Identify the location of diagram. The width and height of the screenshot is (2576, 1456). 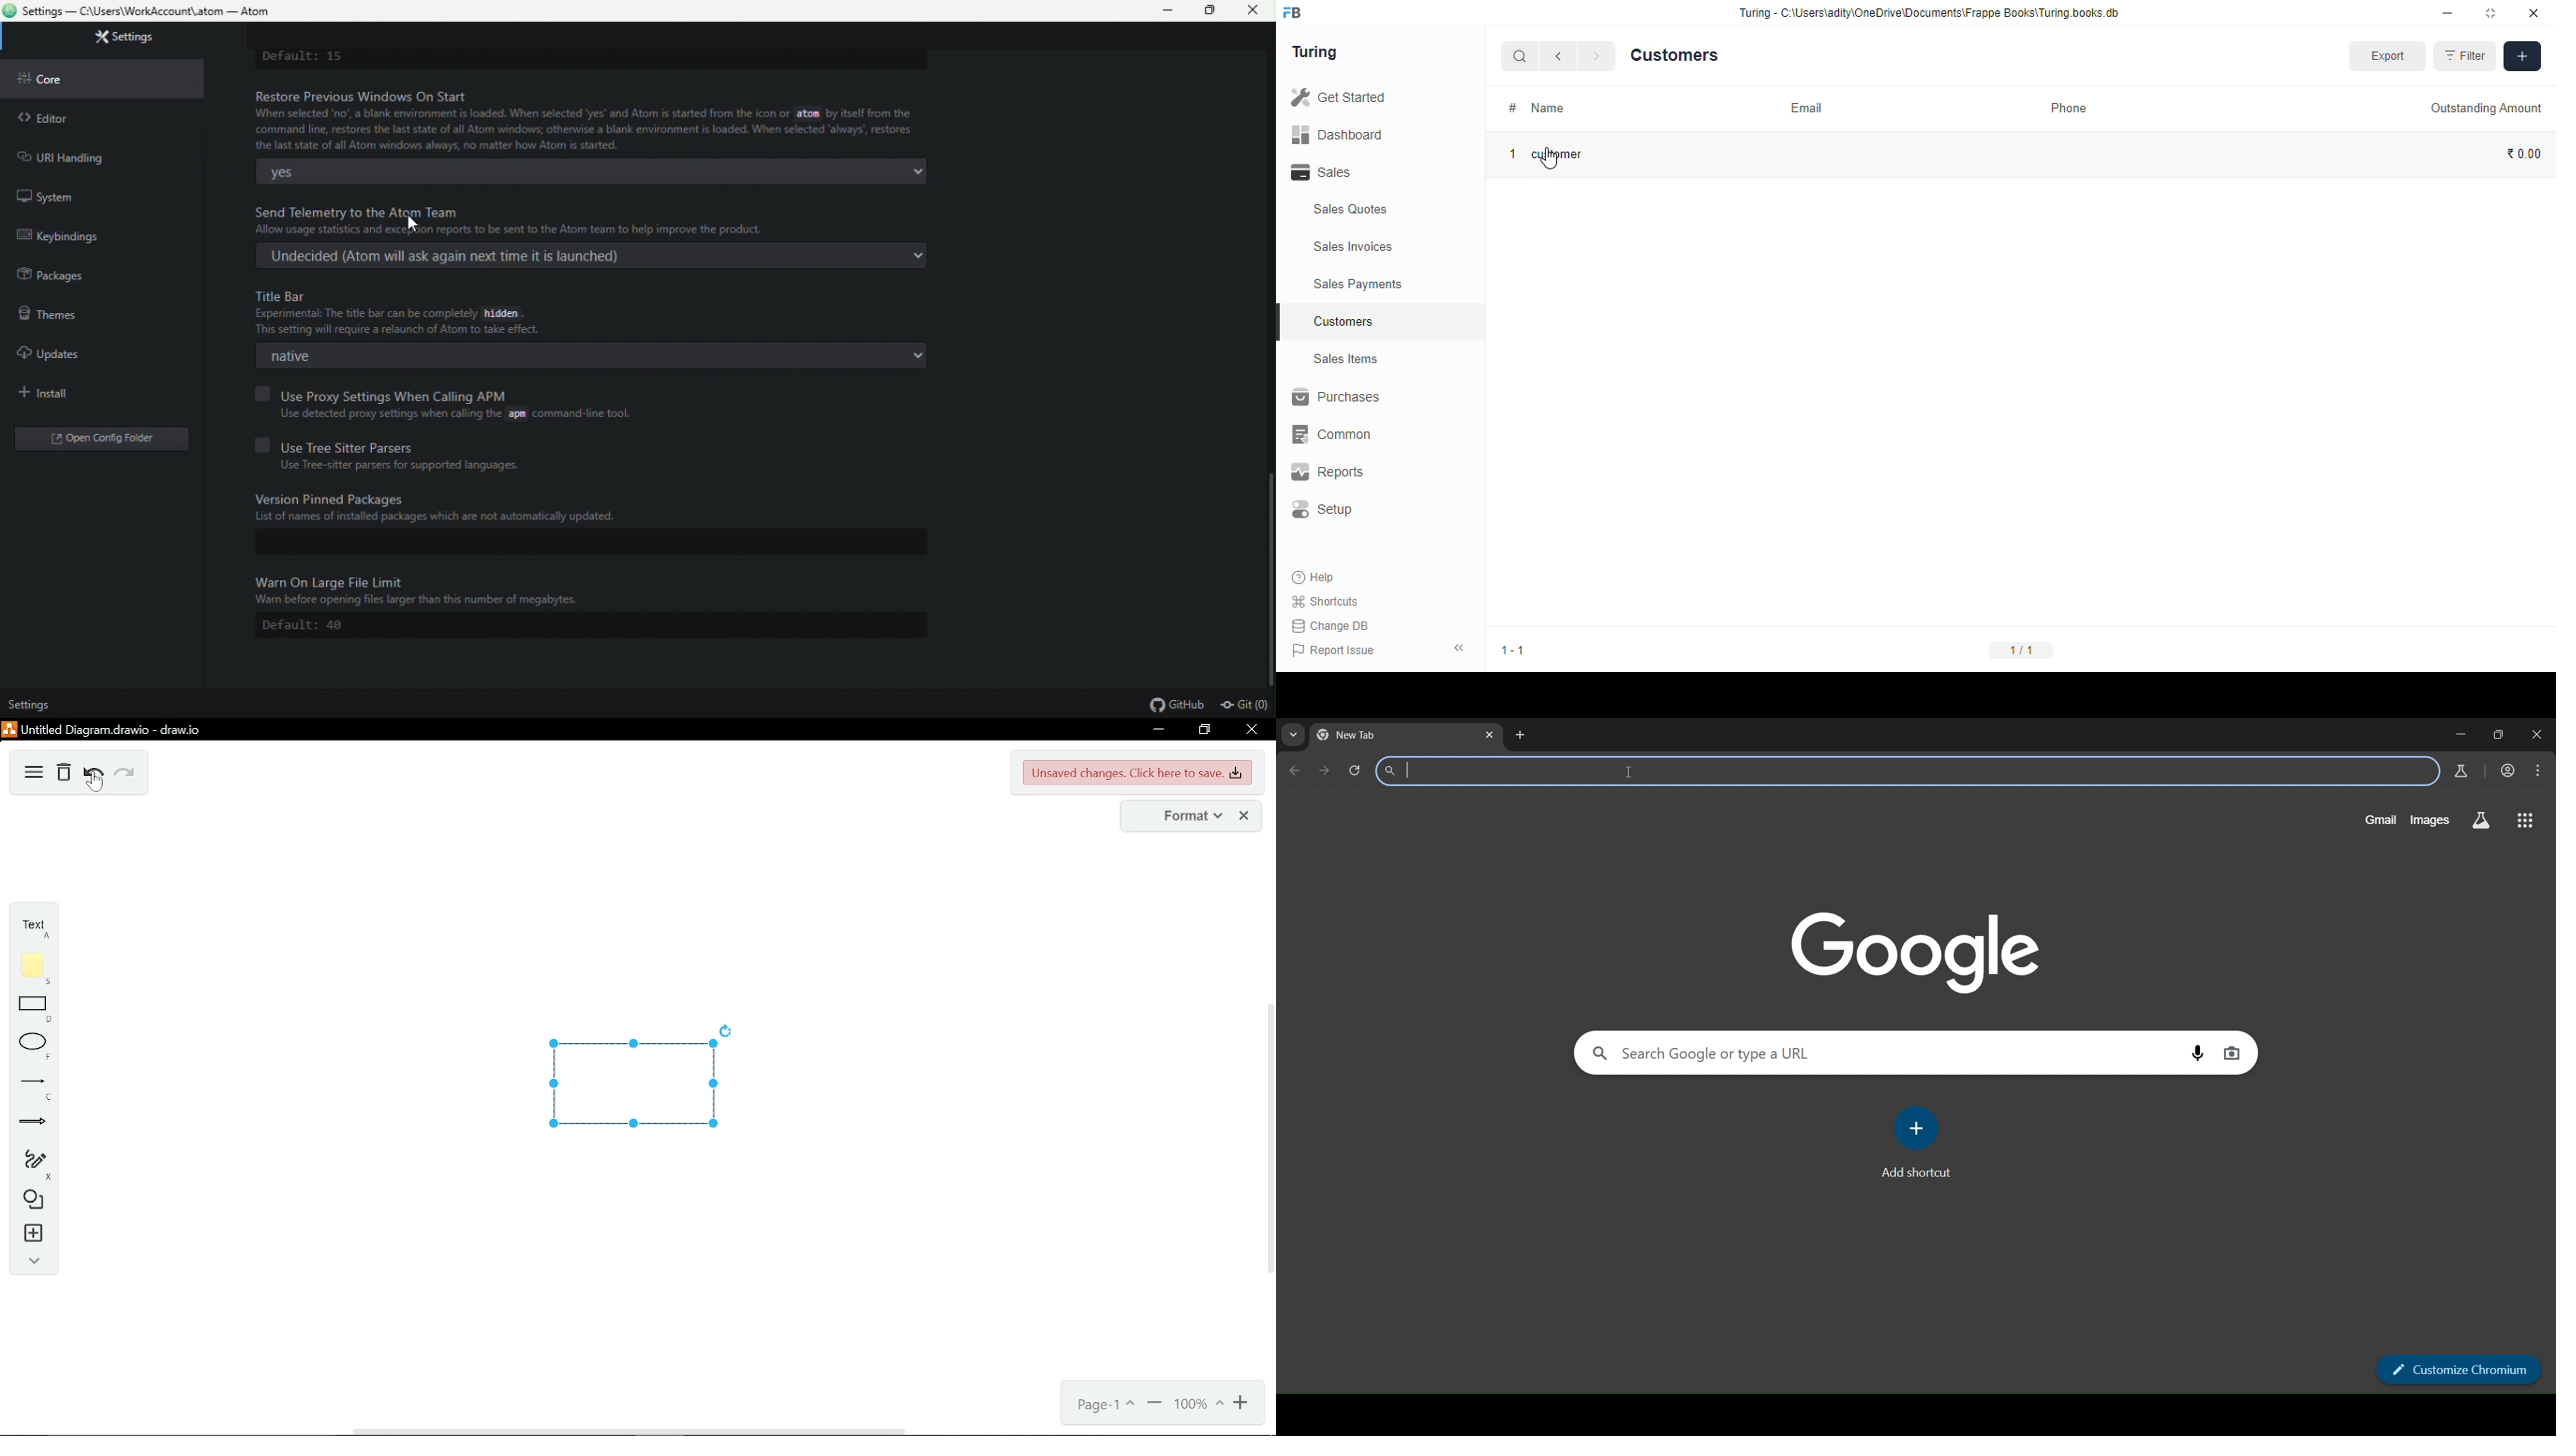
(34, 772).